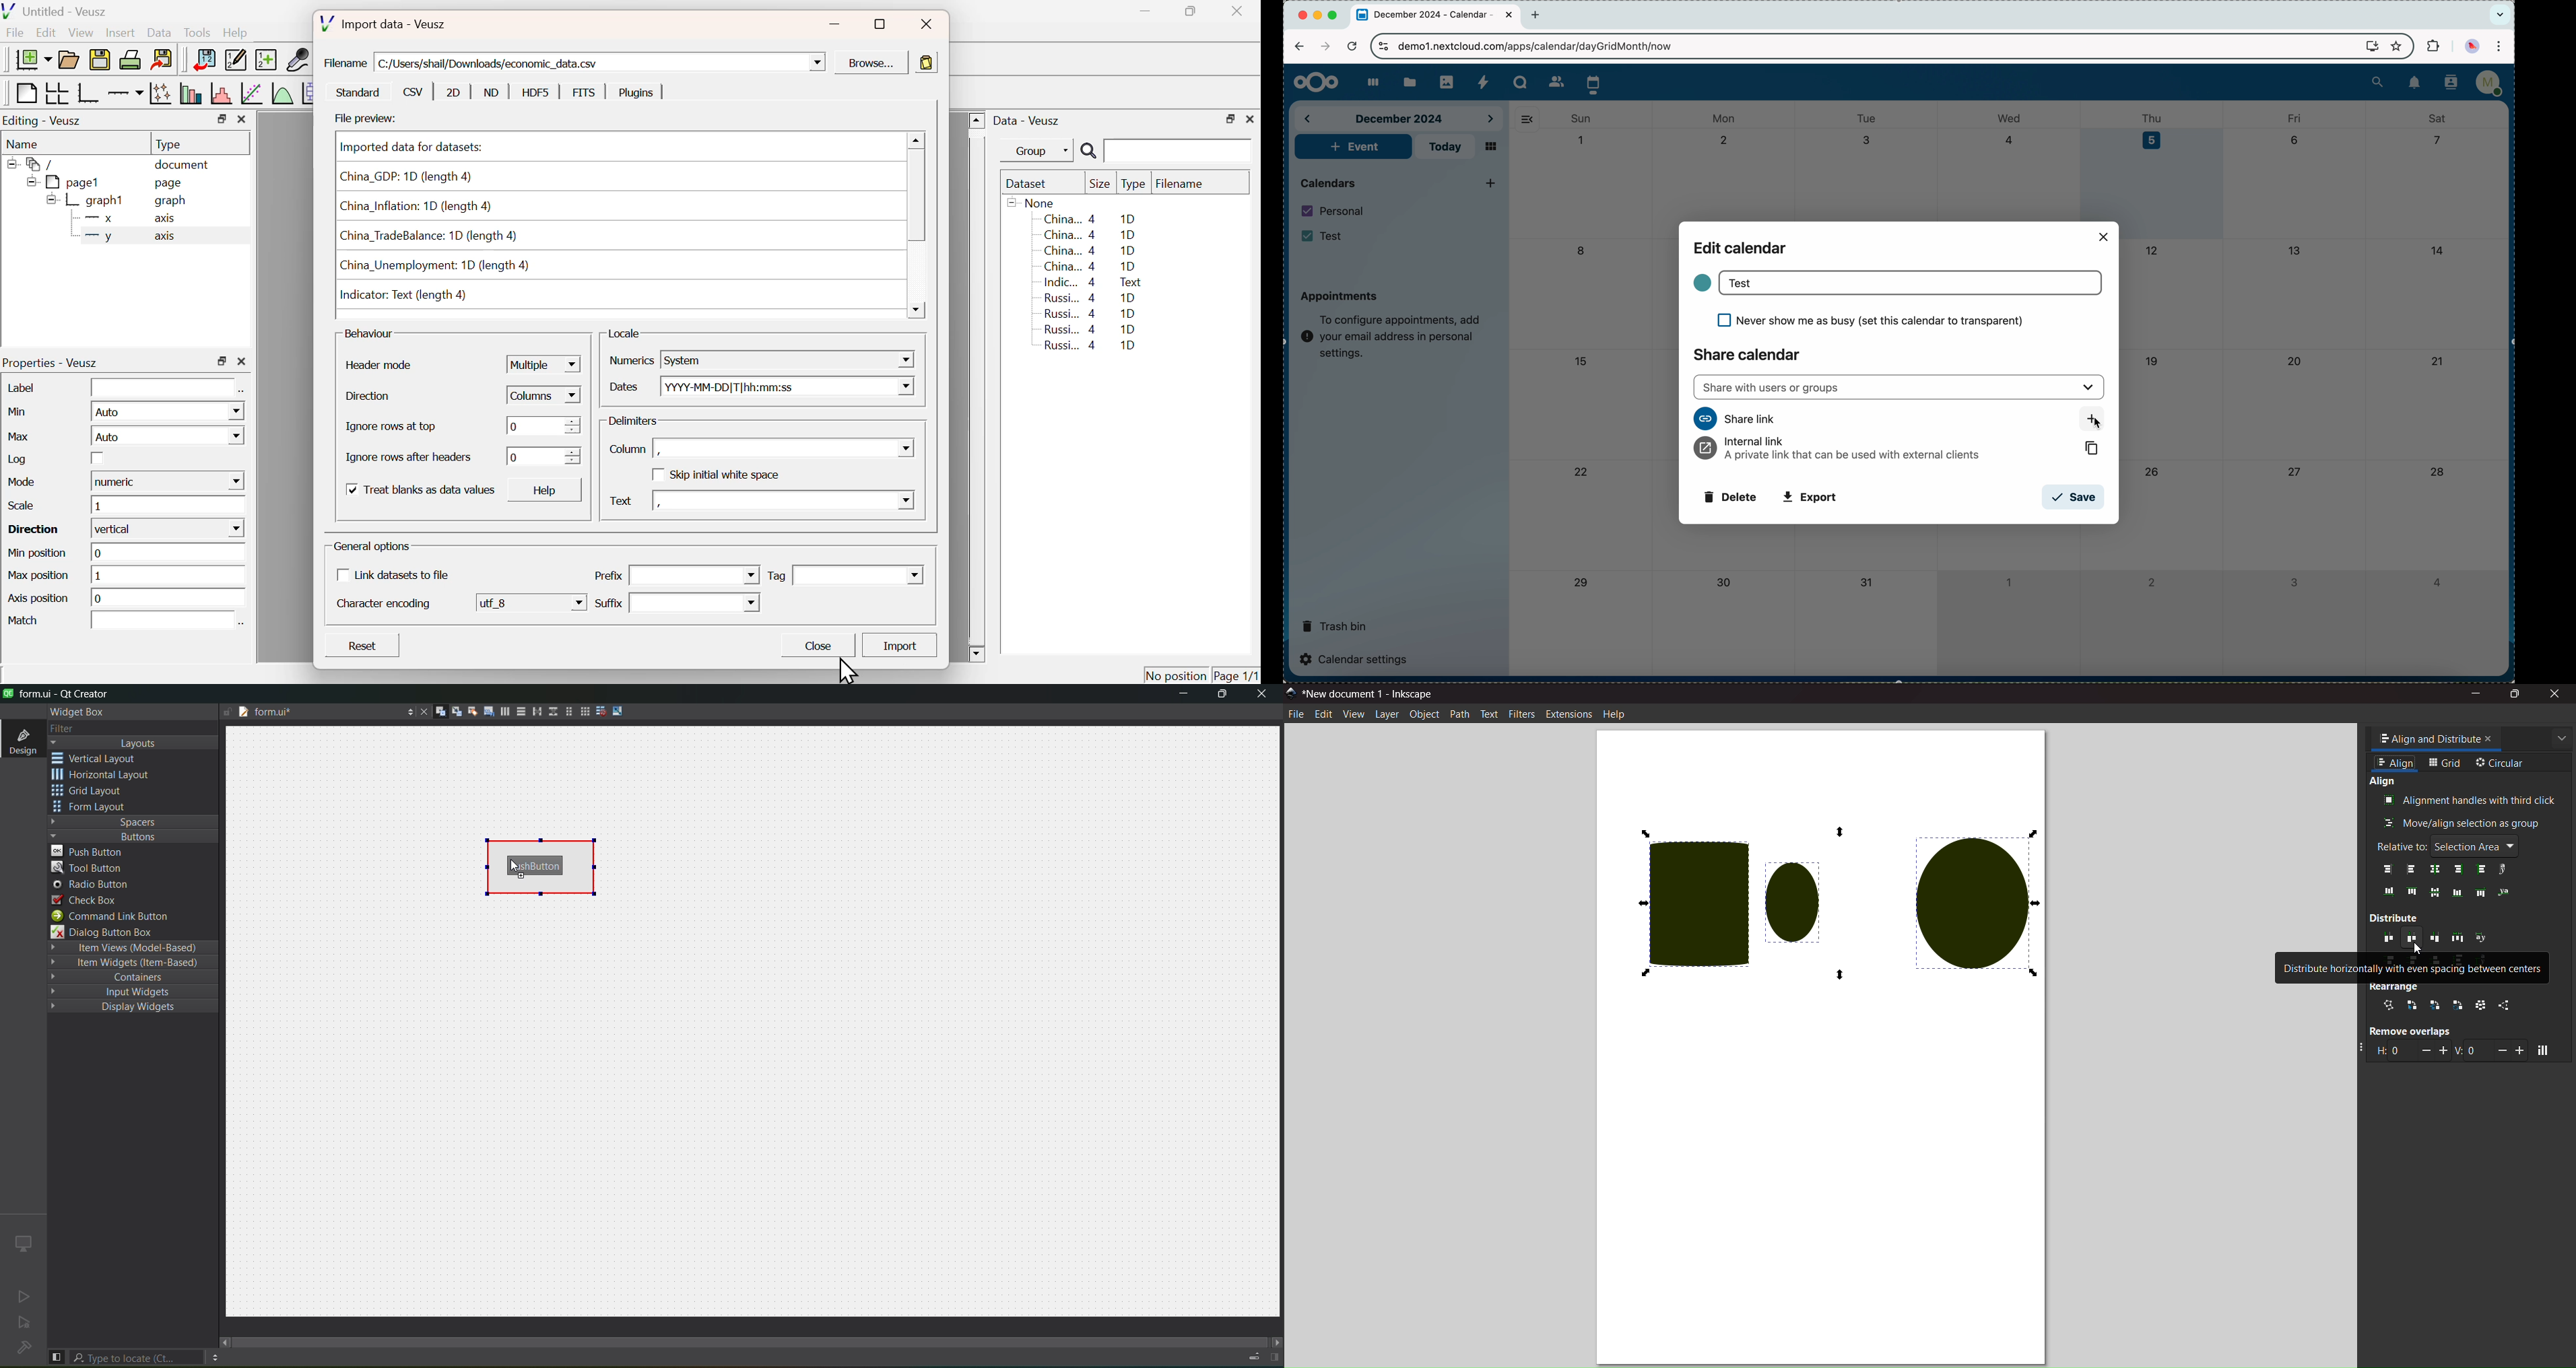  I want to click on align right, so click(2387, 869).